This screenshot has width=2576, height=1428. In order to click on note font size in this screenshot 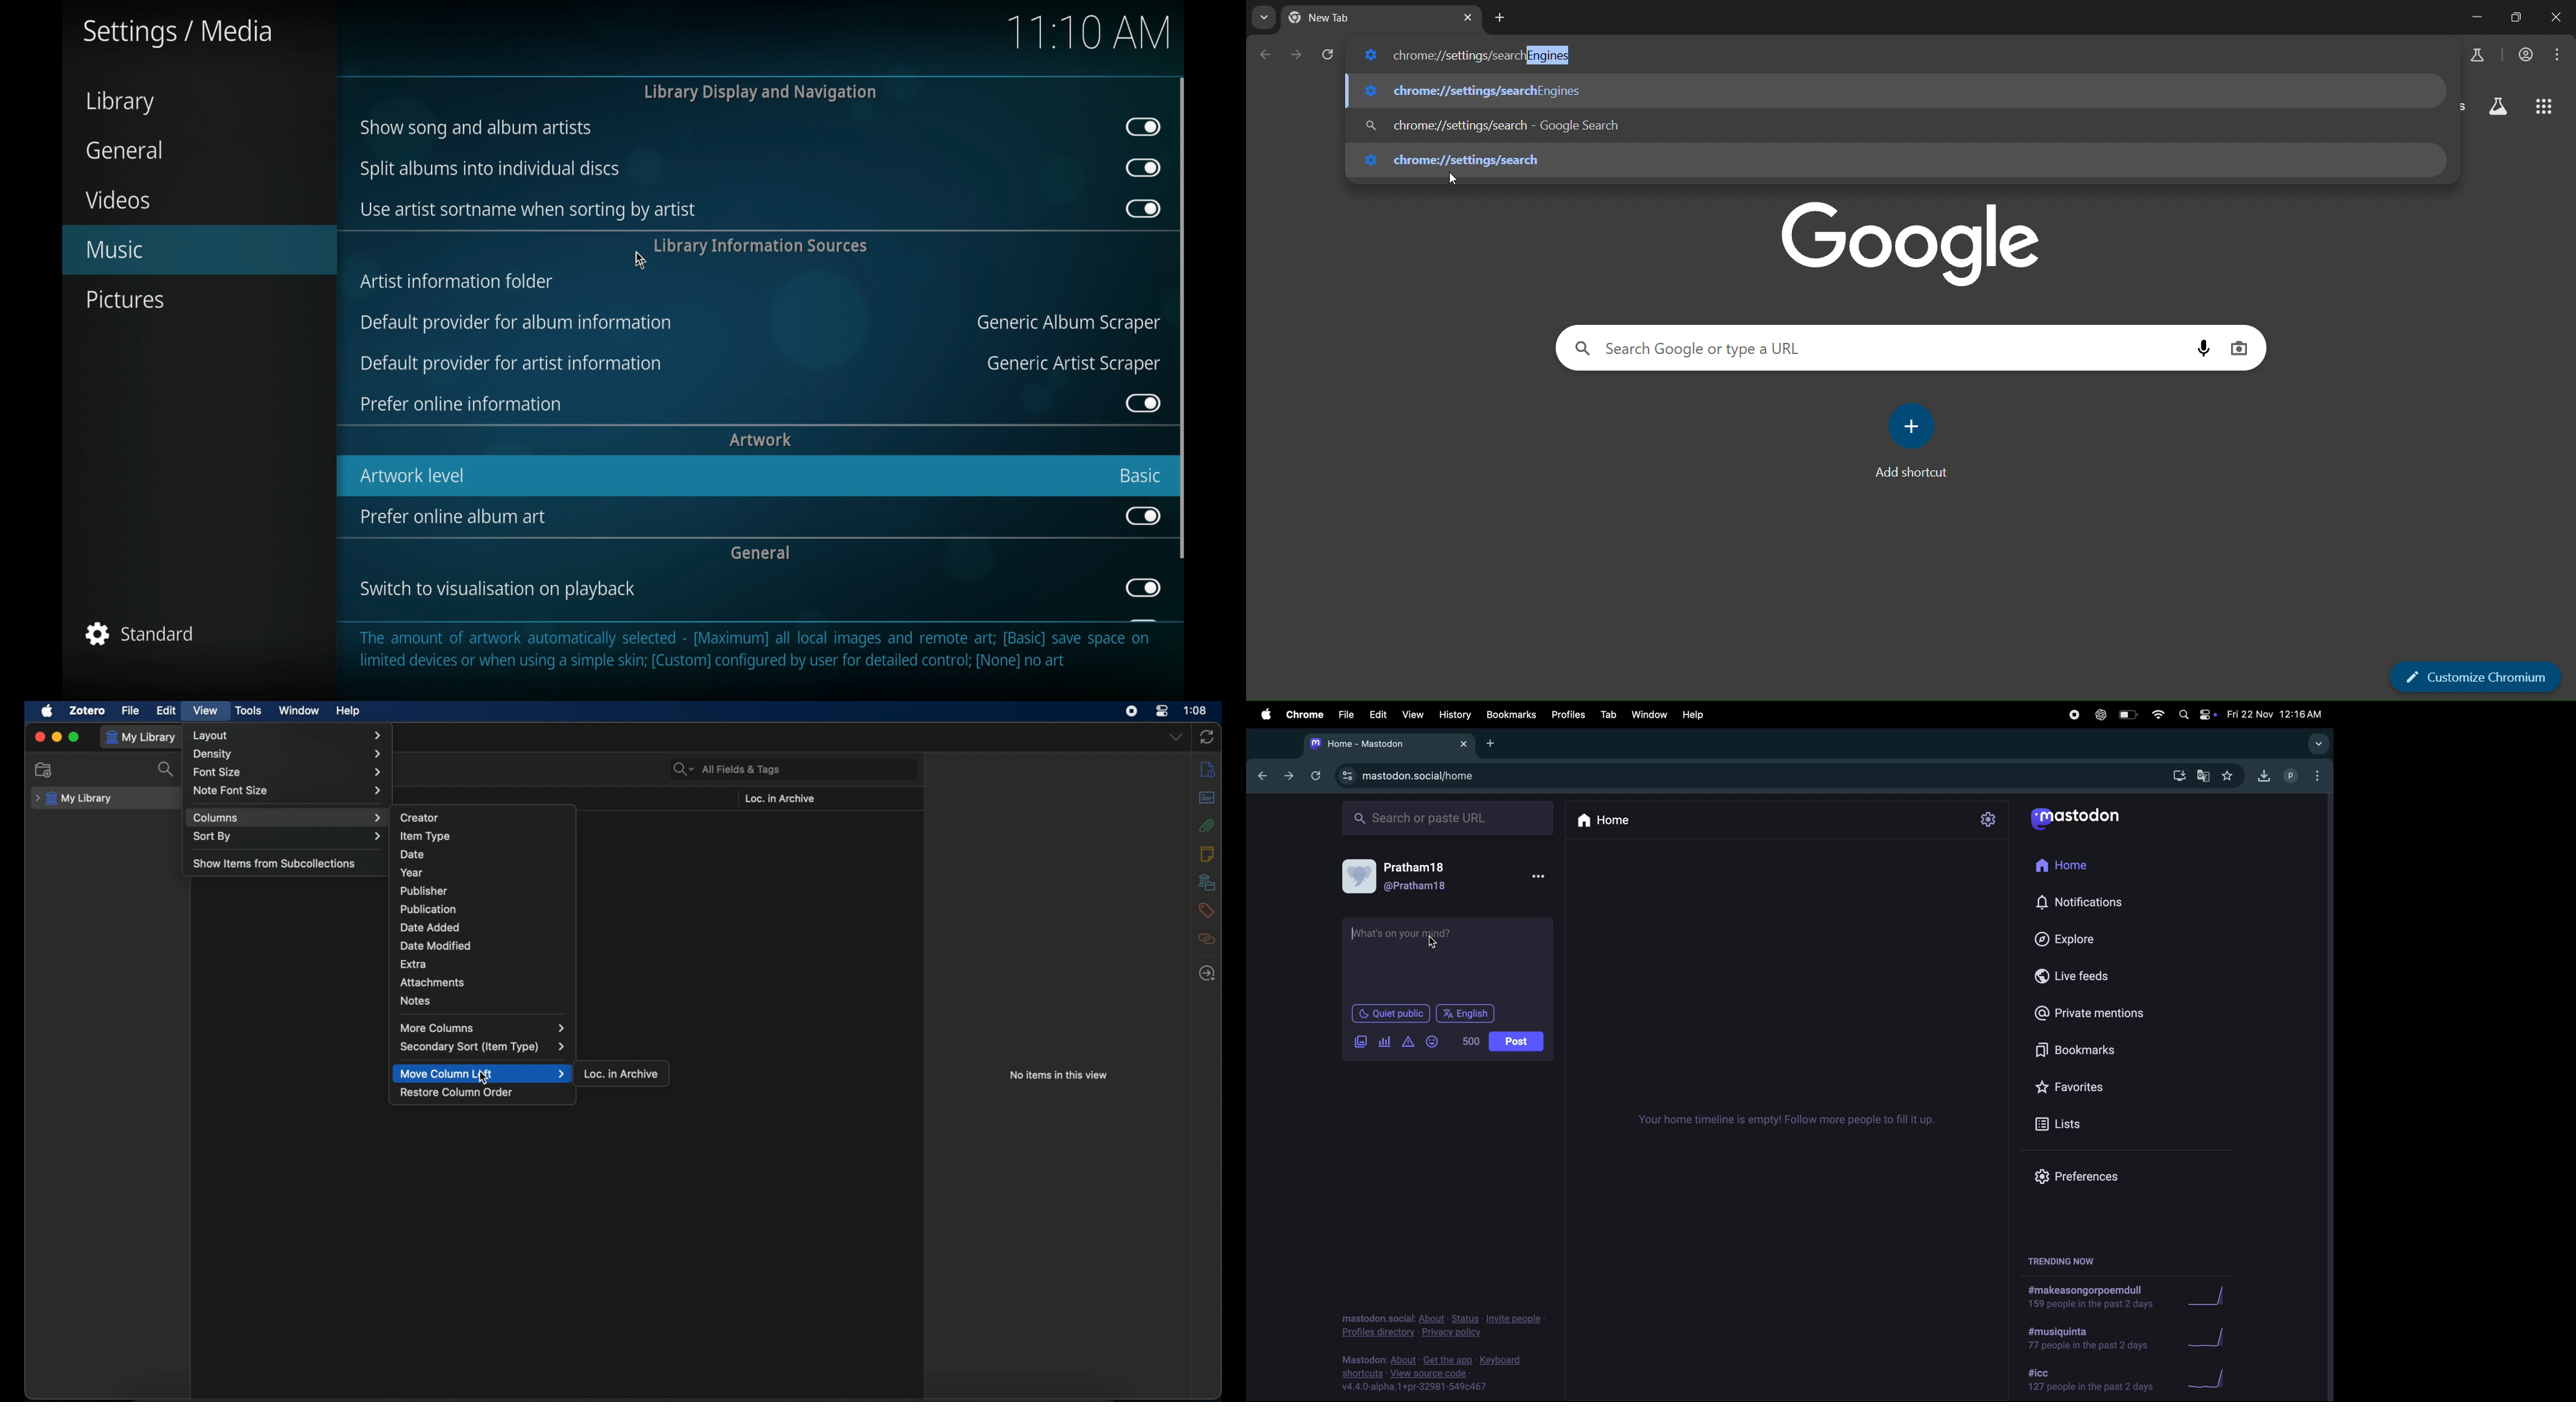, I will do `click(288, 790)`.